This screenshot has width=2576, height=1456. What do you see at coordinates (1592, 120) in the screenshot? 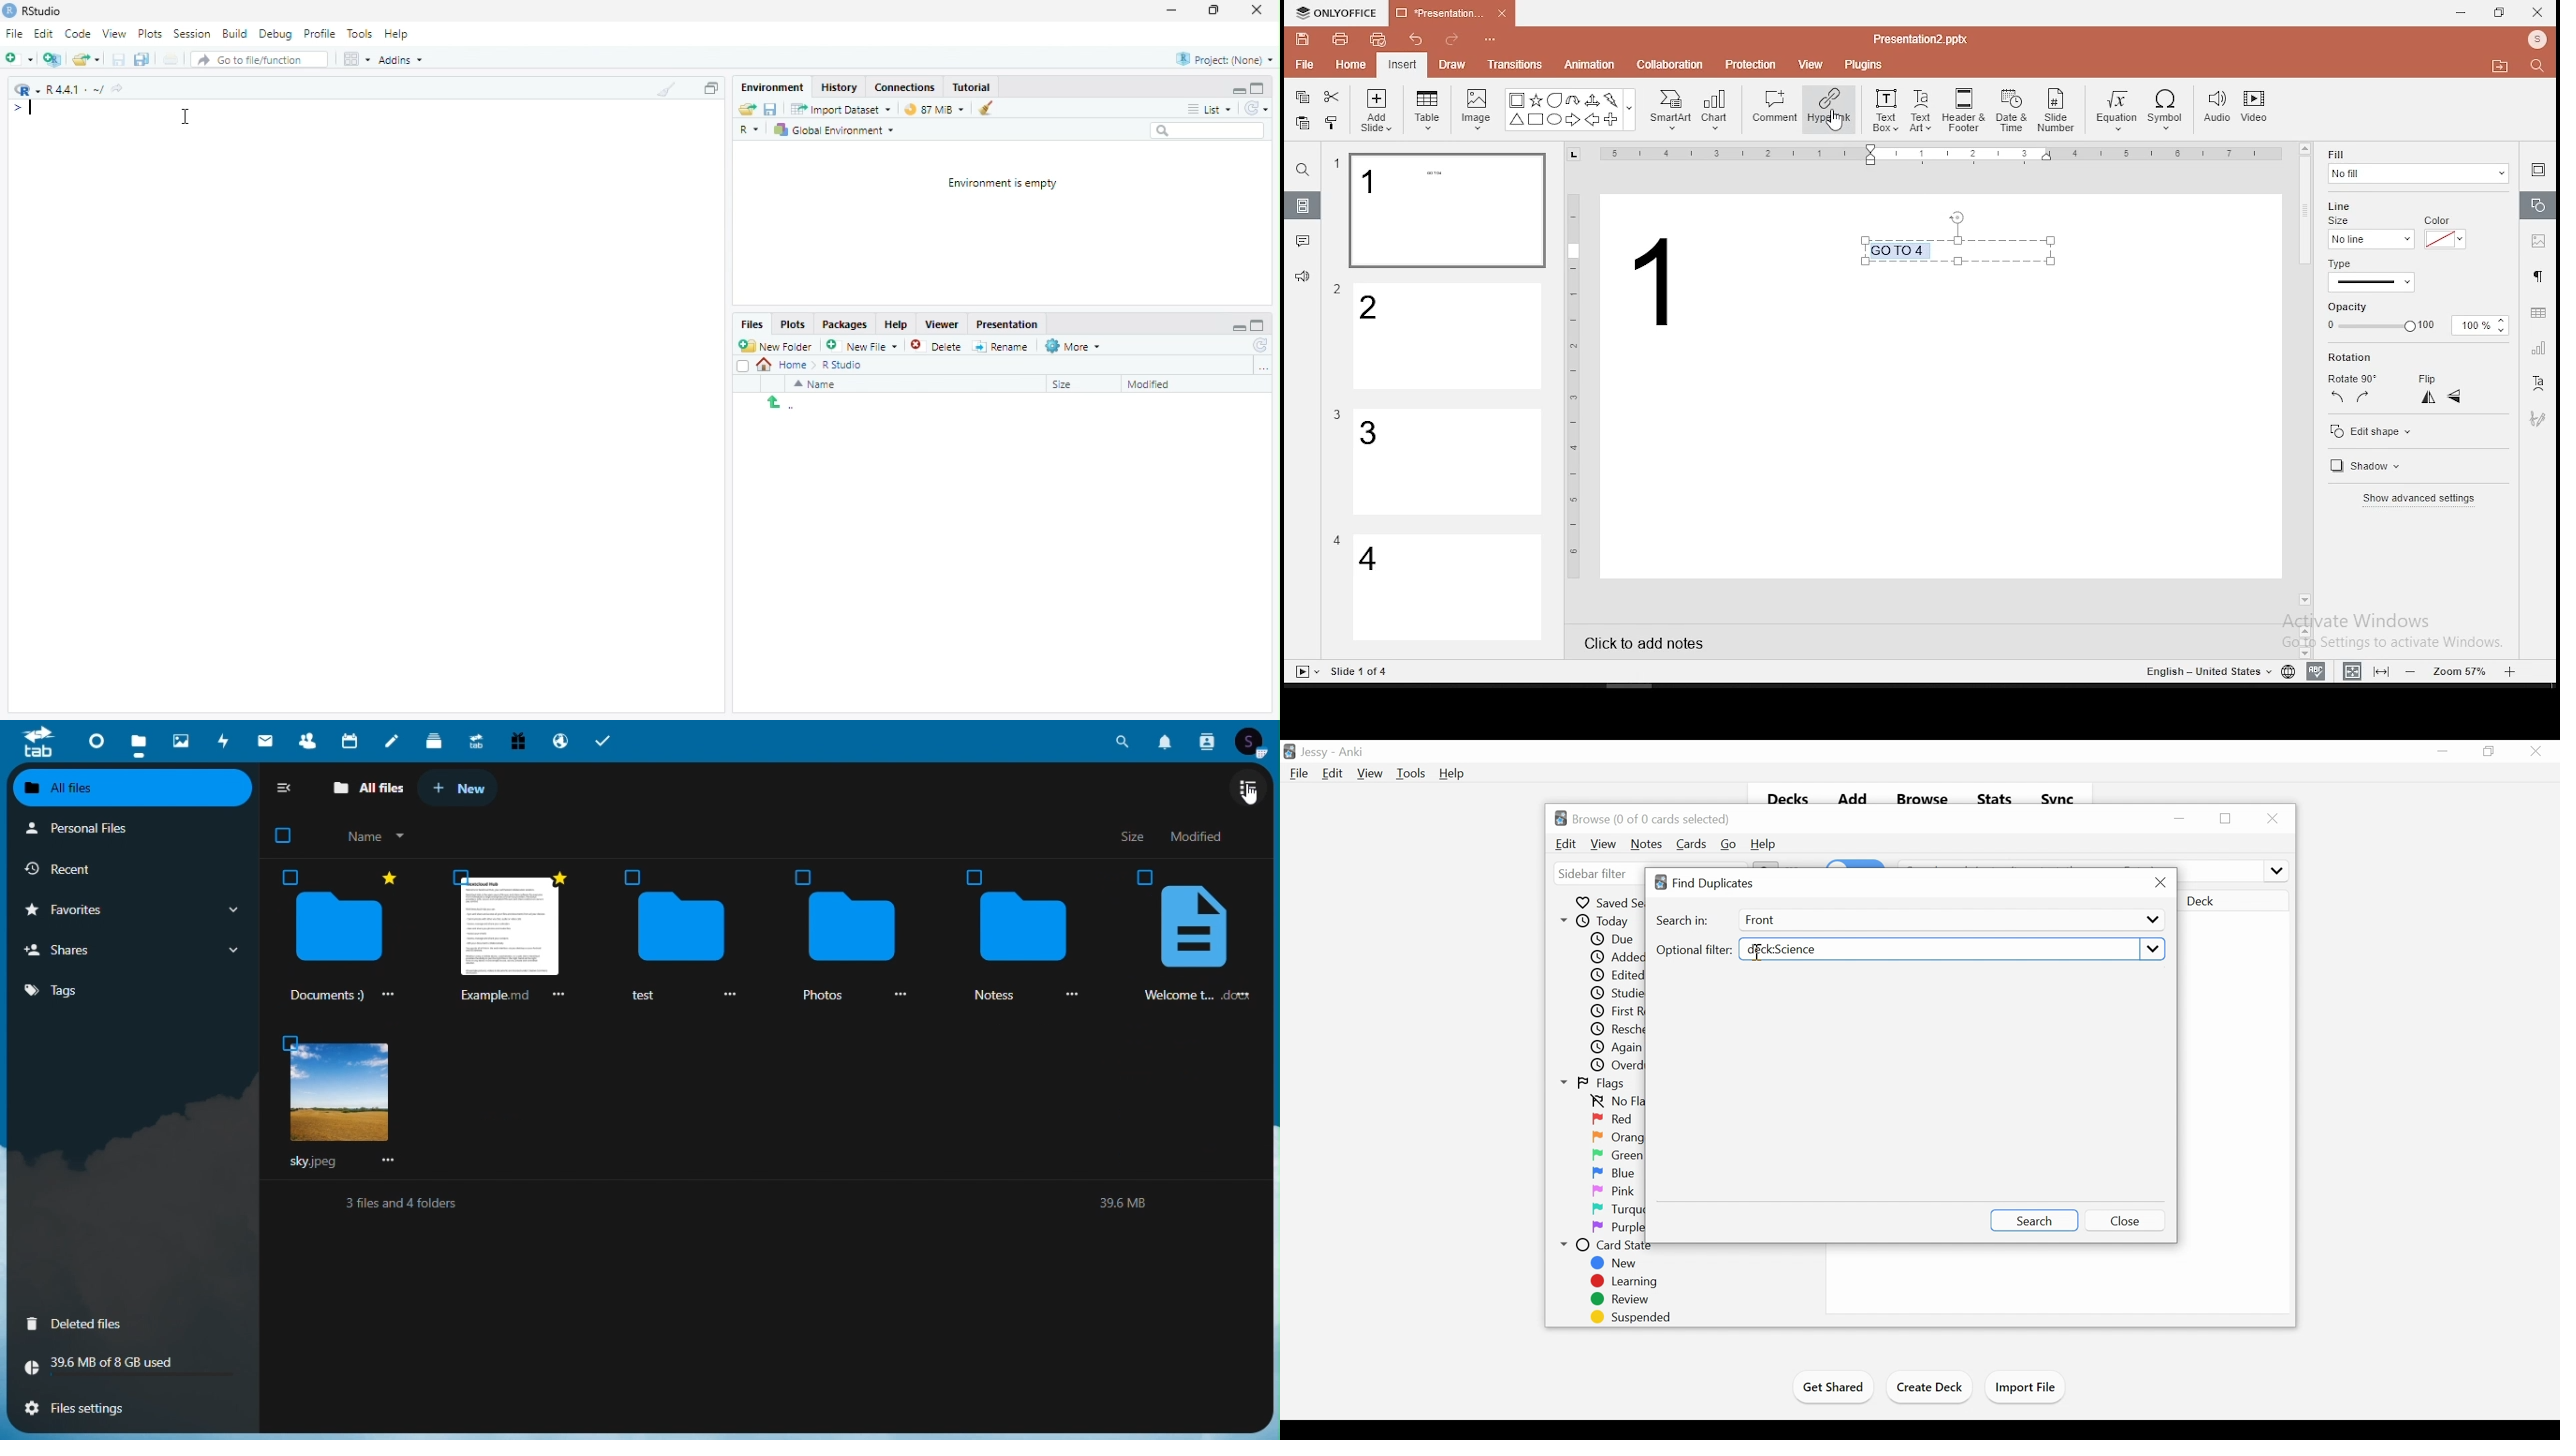
I see `Arrow Left` at bounding box center [1592, 120].